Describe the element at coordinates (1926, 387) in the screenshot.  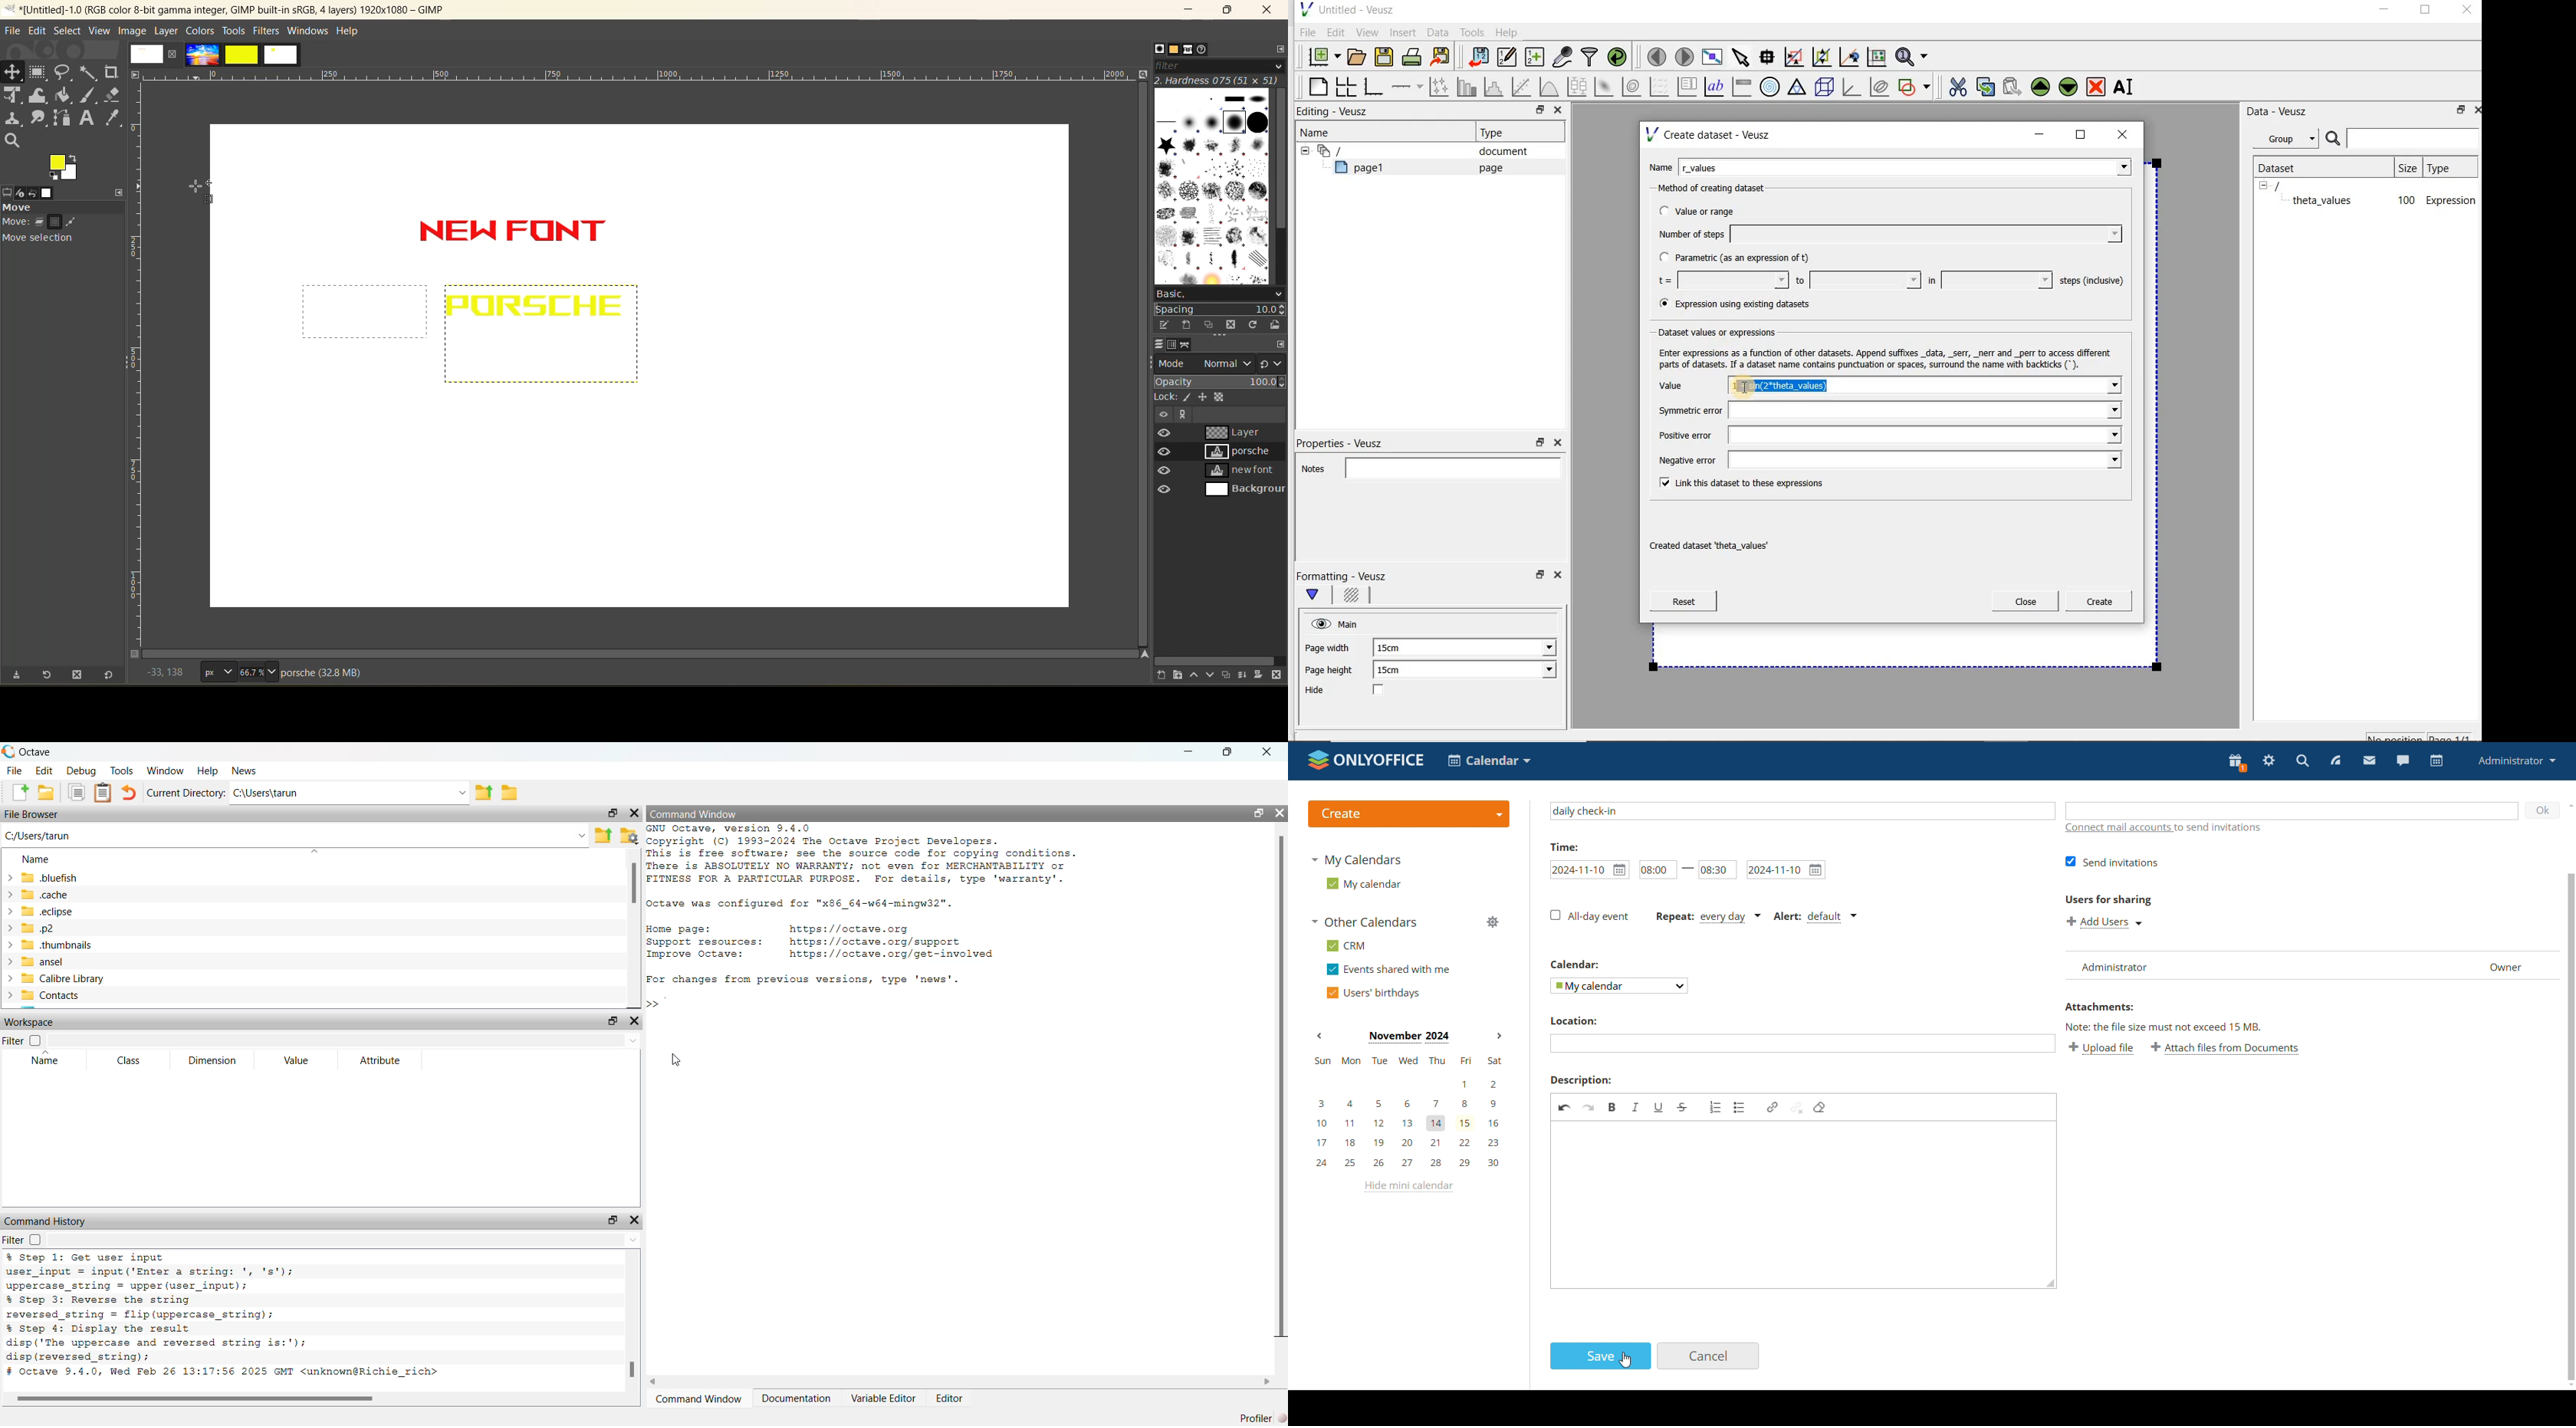
I see `1 + sin(2*theta_values)` at that location.